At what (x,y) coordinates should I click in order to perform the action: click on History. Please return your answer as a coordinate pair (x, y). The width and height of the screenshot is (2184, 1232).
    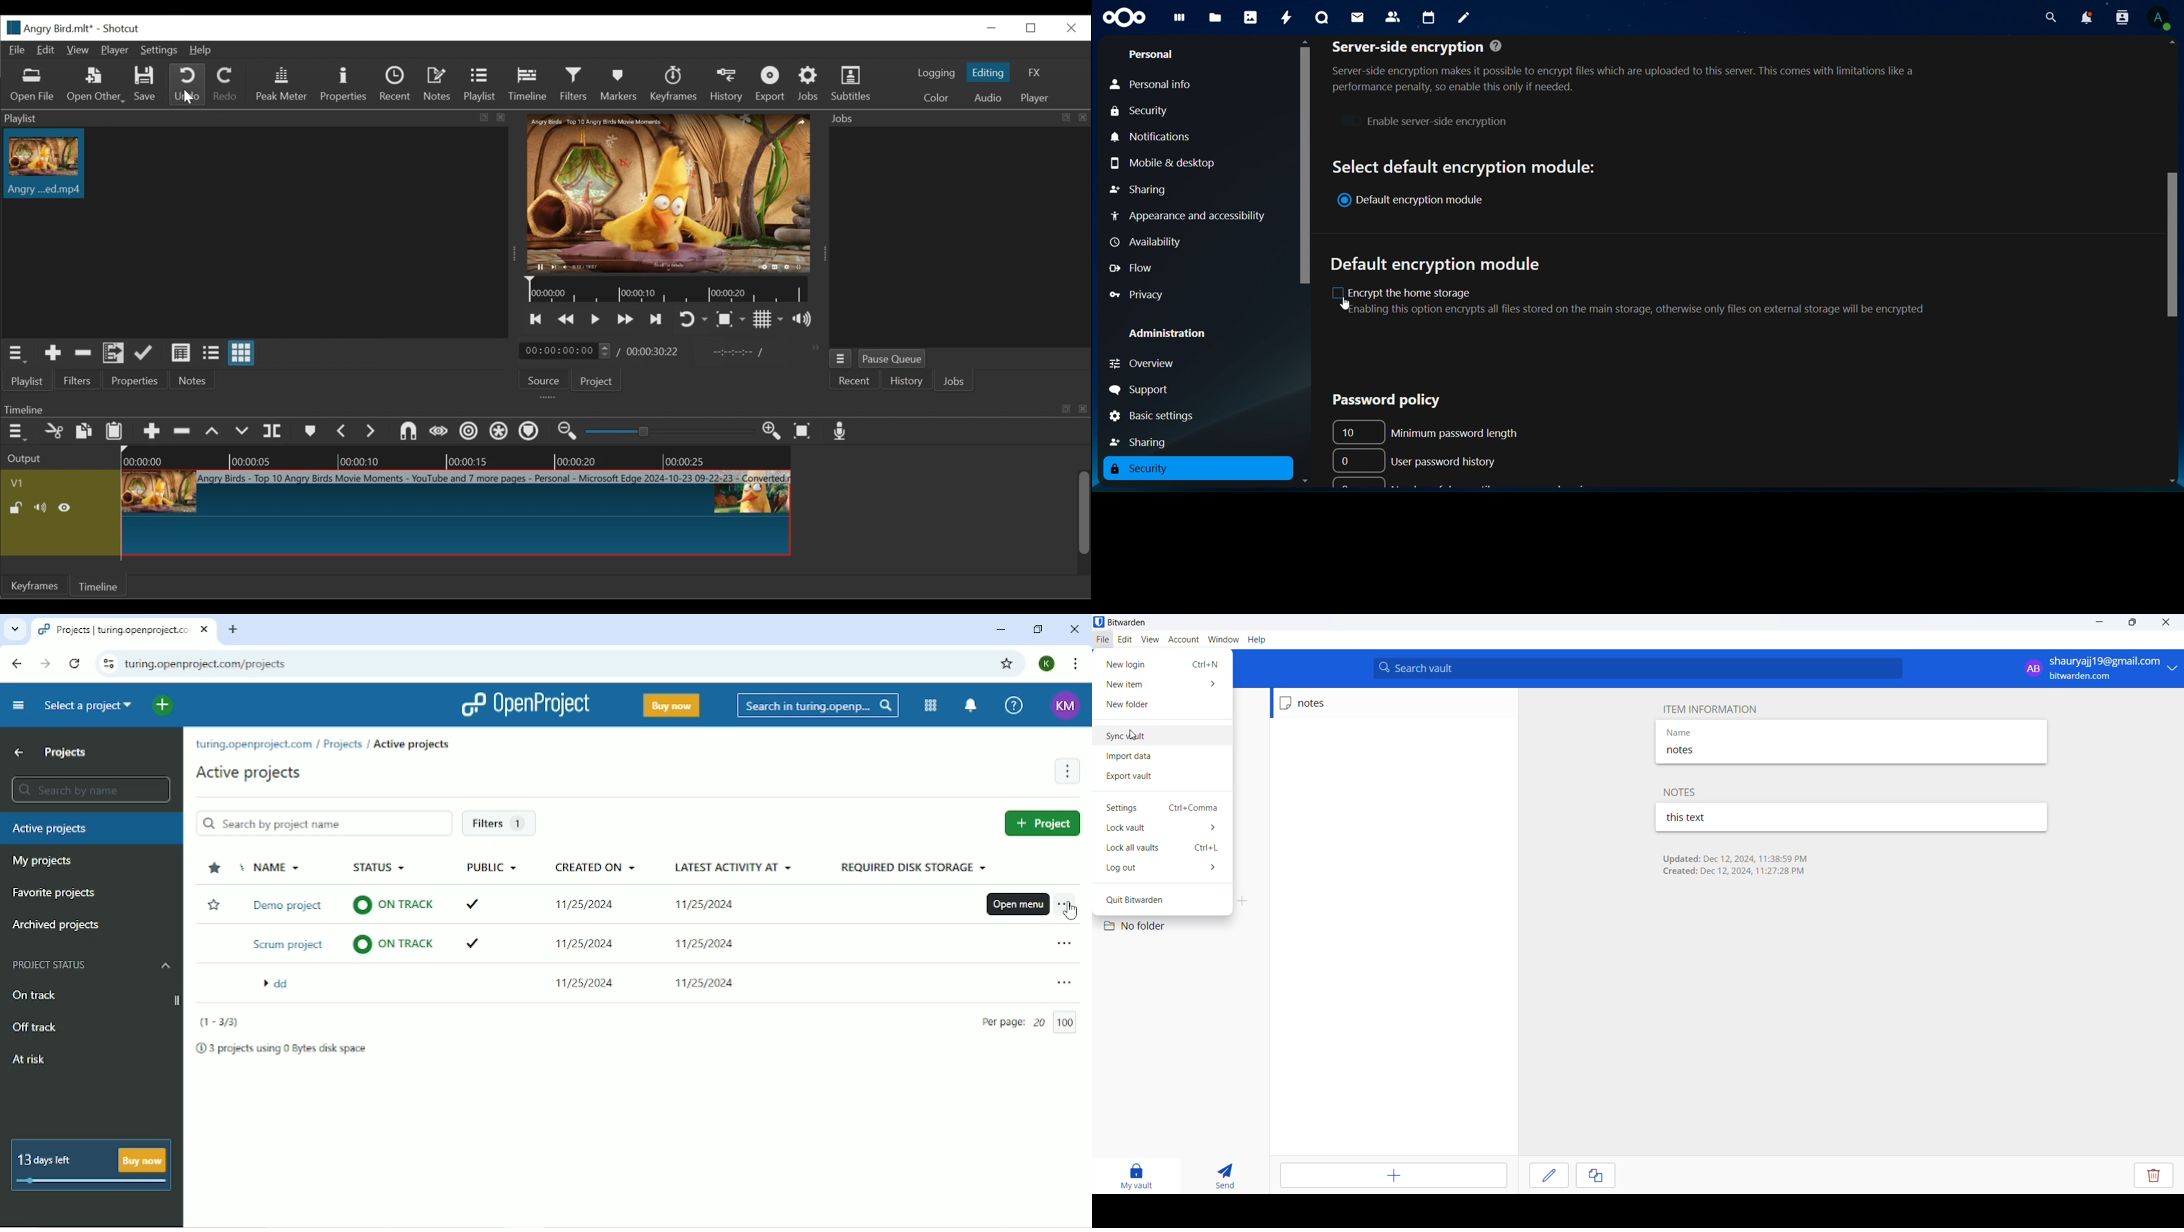
    Looking at the image, I should click on (905, 381).